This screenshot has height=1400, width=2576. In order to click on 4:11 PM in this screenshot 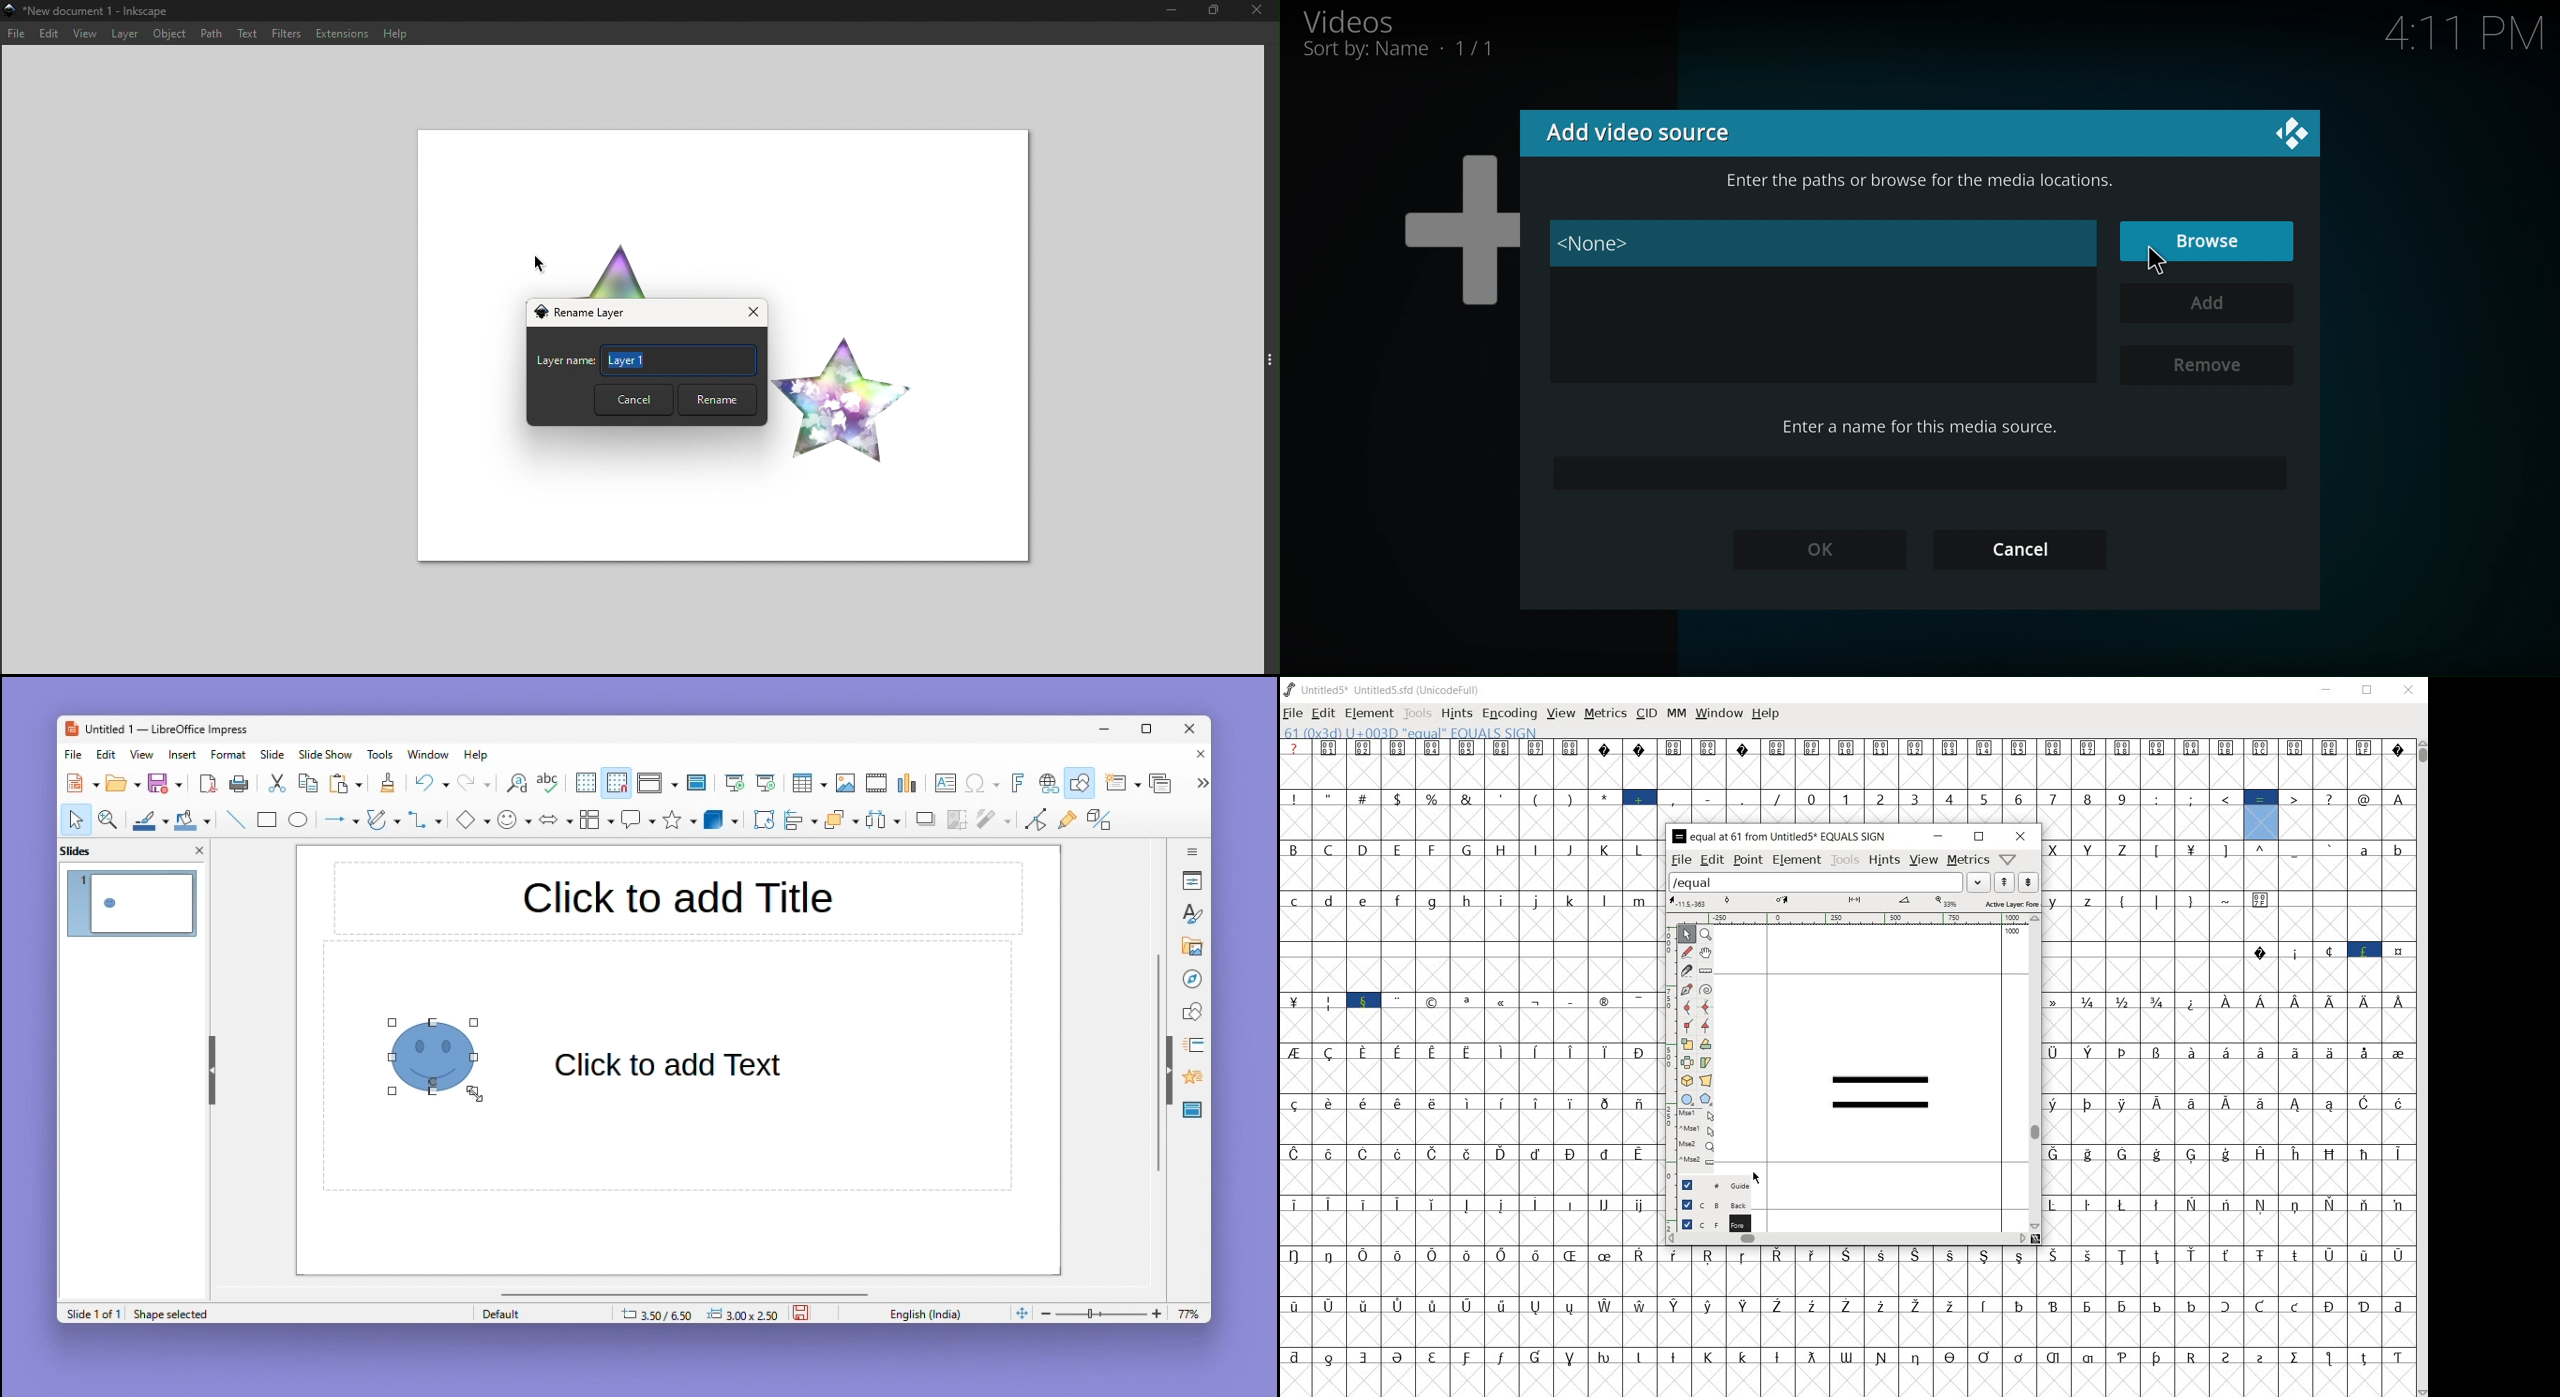, I will do `click(2463, 37)`.